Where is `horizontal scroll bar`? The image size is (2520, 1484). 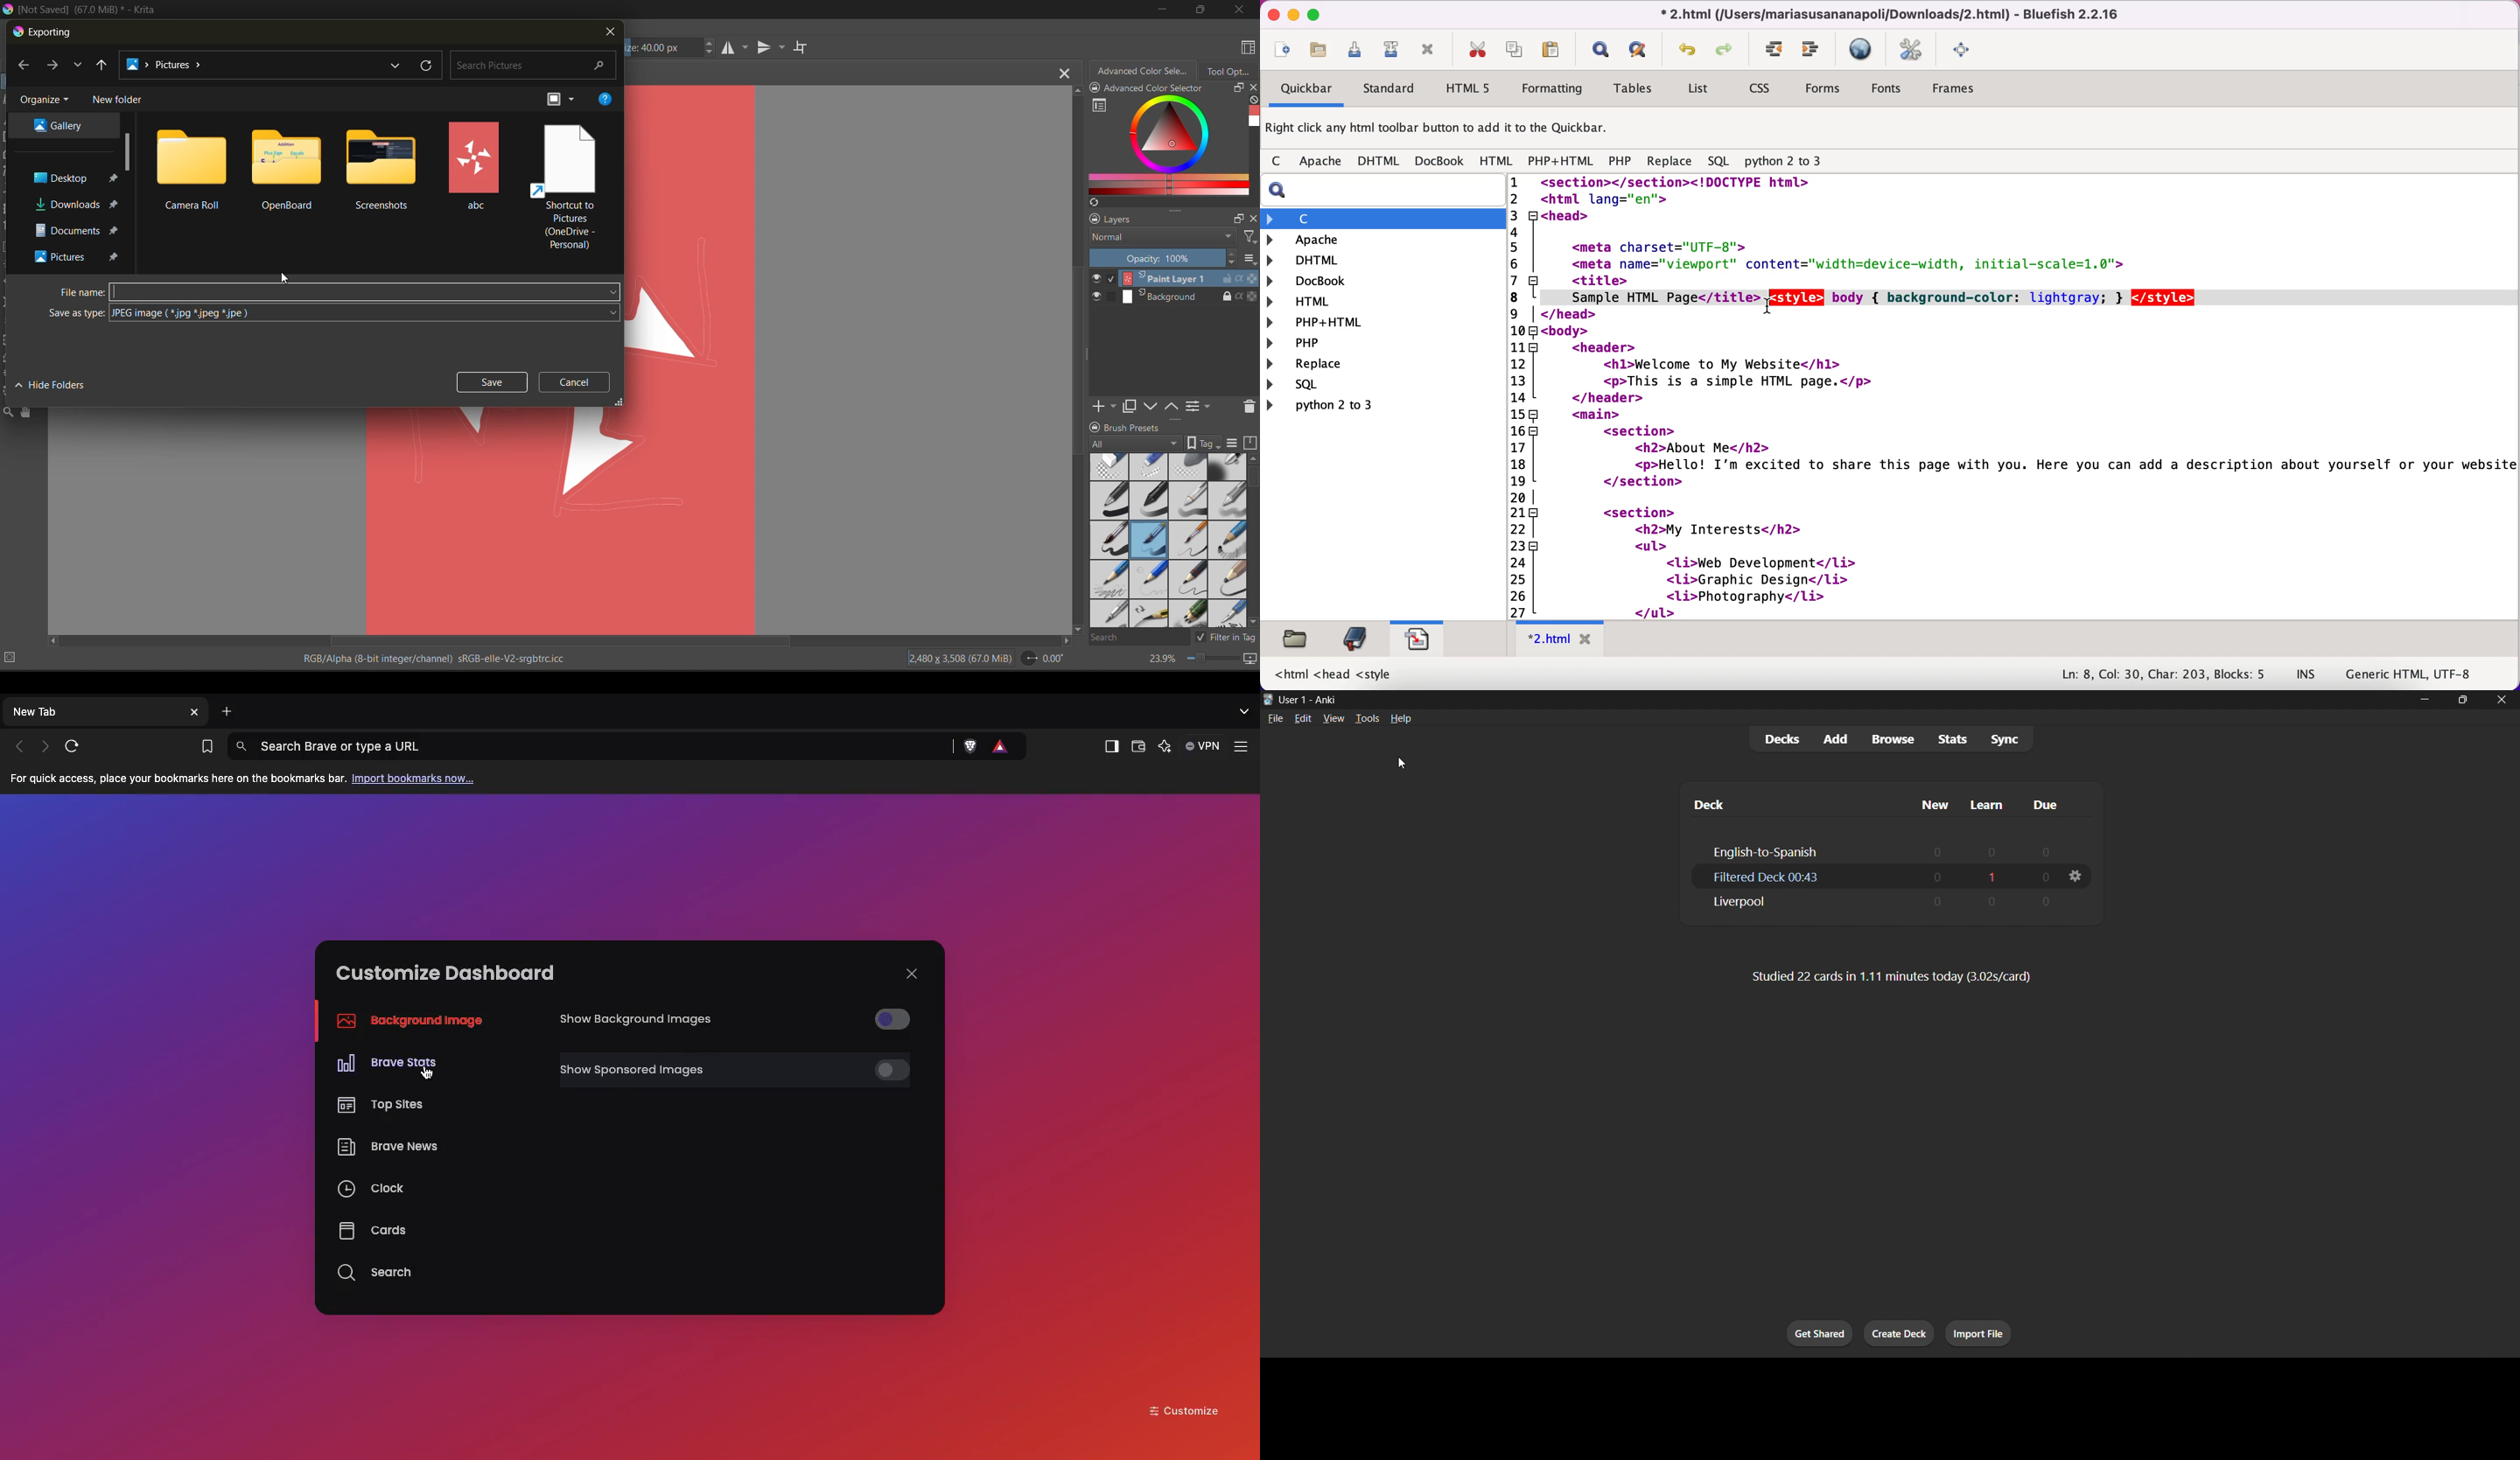
horizontal scroll bar is located at coordinates (1252, 478).